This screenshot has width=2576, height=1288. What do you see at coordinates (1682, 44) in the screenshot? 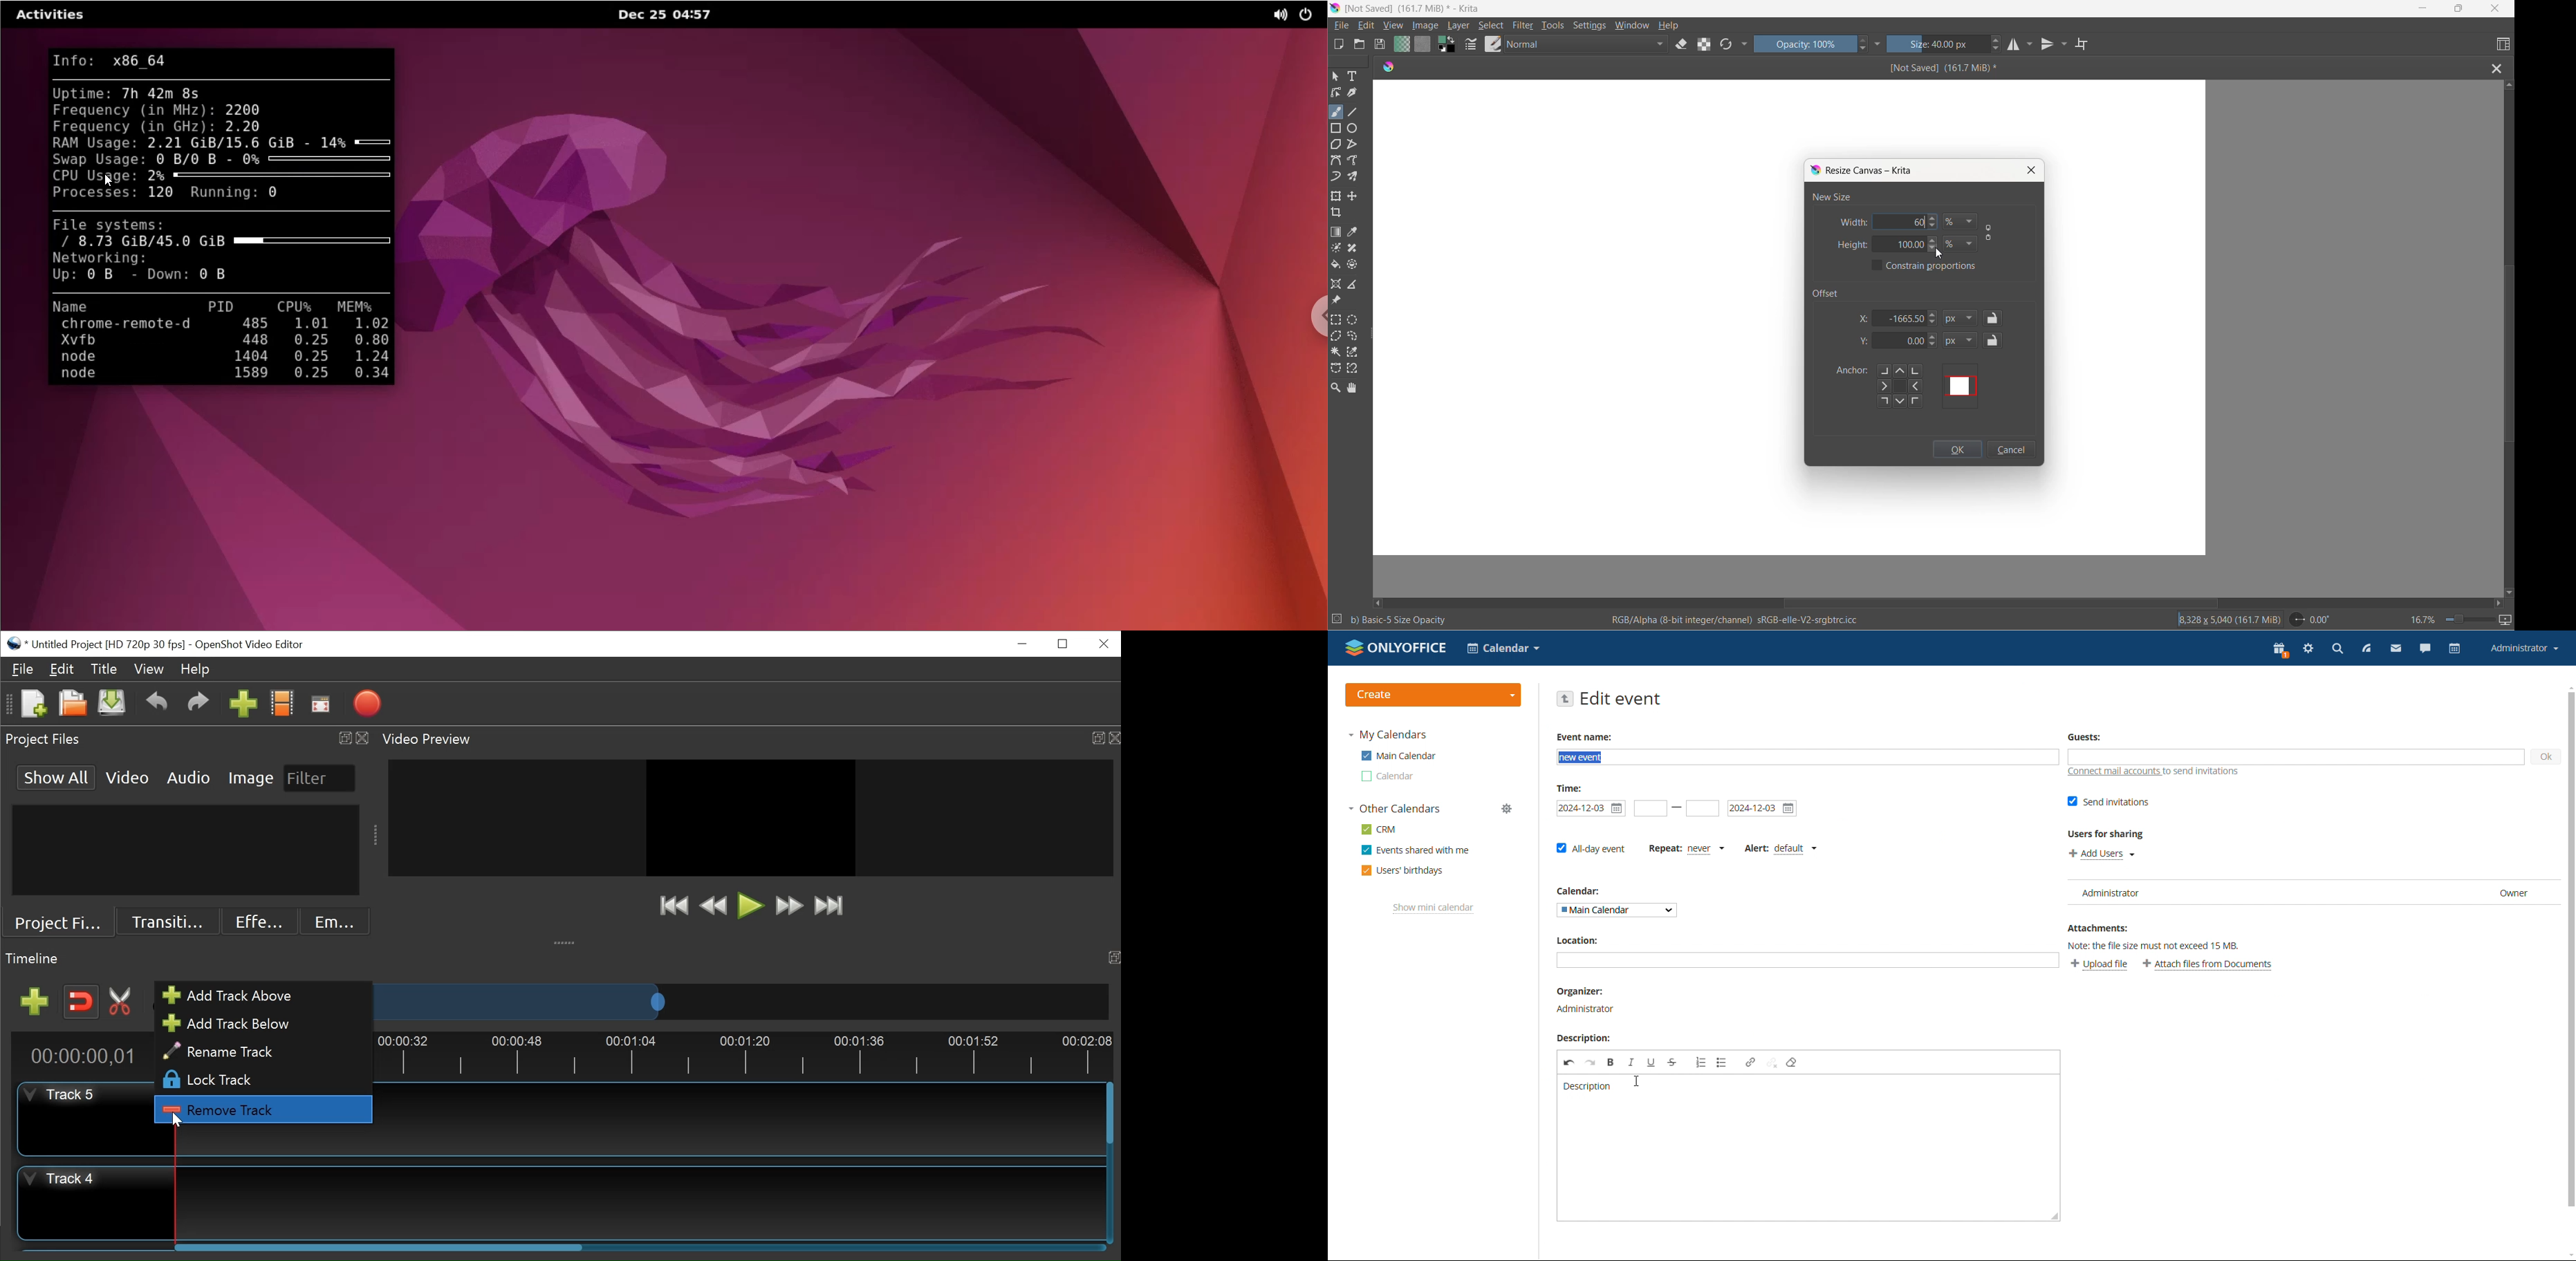
I see `set eraser tool` at bounding box center [1682, 44].